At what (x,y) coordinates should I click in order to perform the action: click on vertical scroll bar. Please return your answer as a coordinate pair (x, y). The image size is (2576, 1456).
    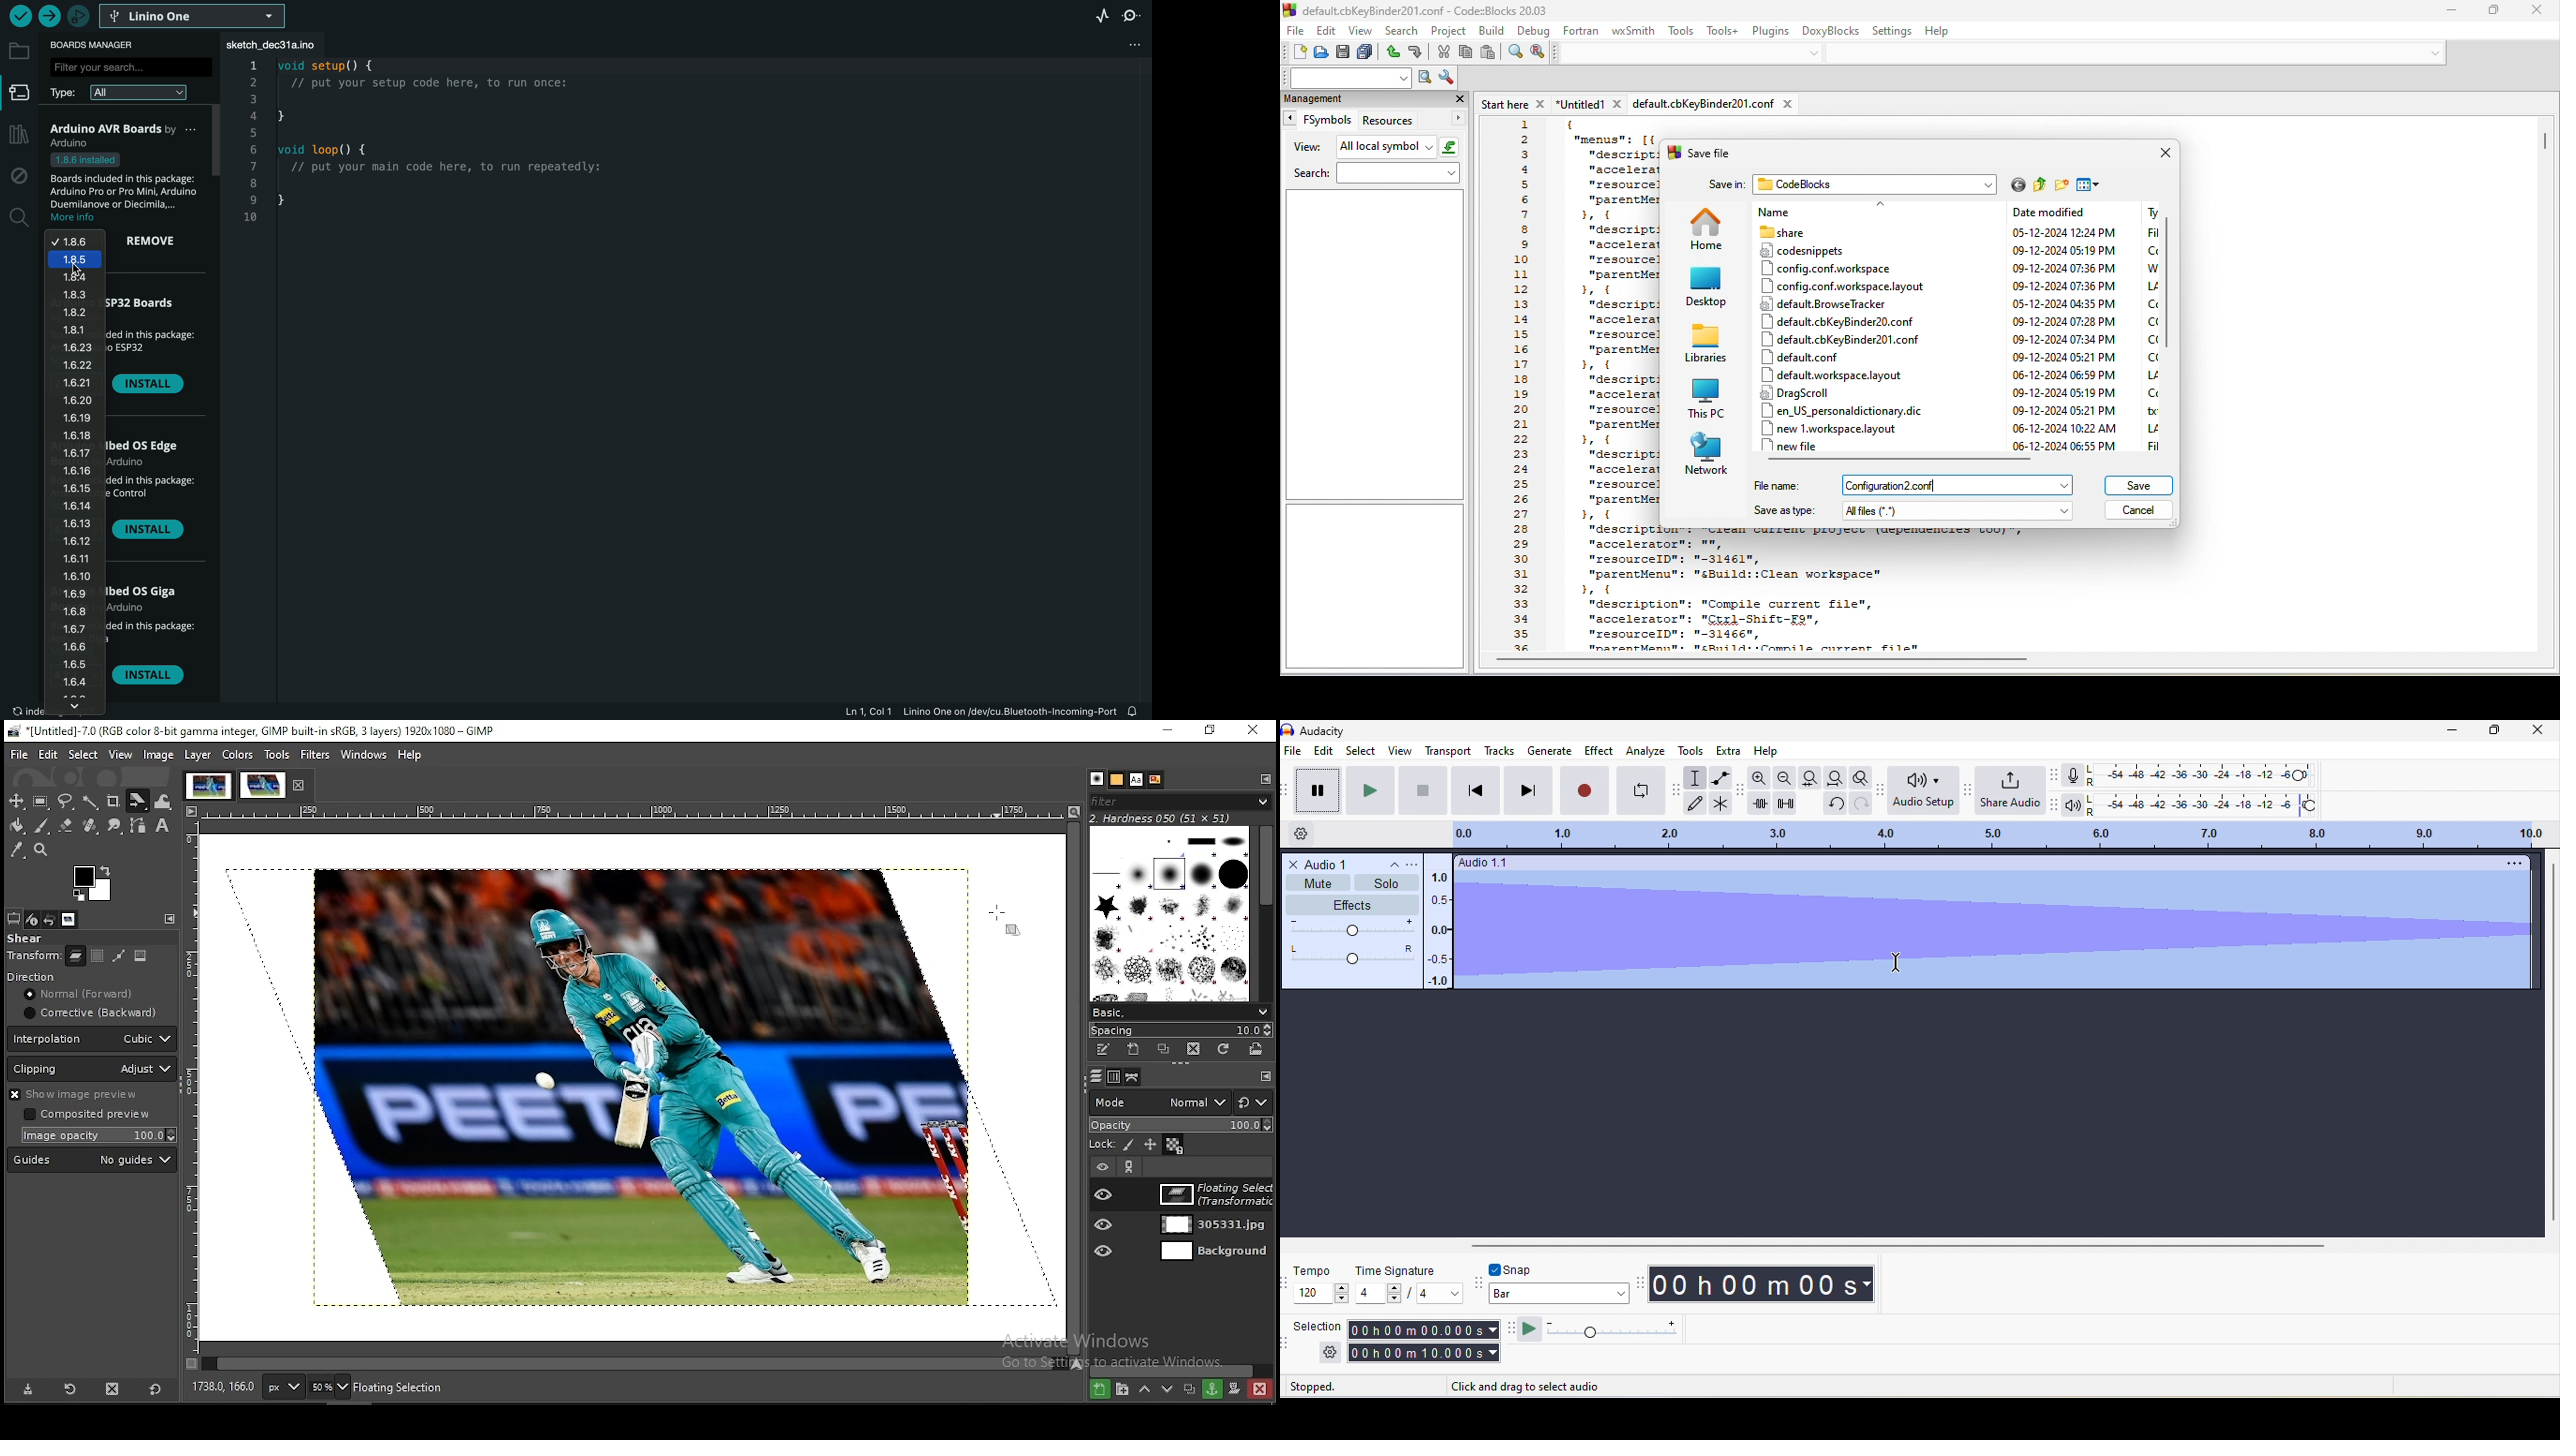
    Looking at the image, I should click on (2552, 1042).